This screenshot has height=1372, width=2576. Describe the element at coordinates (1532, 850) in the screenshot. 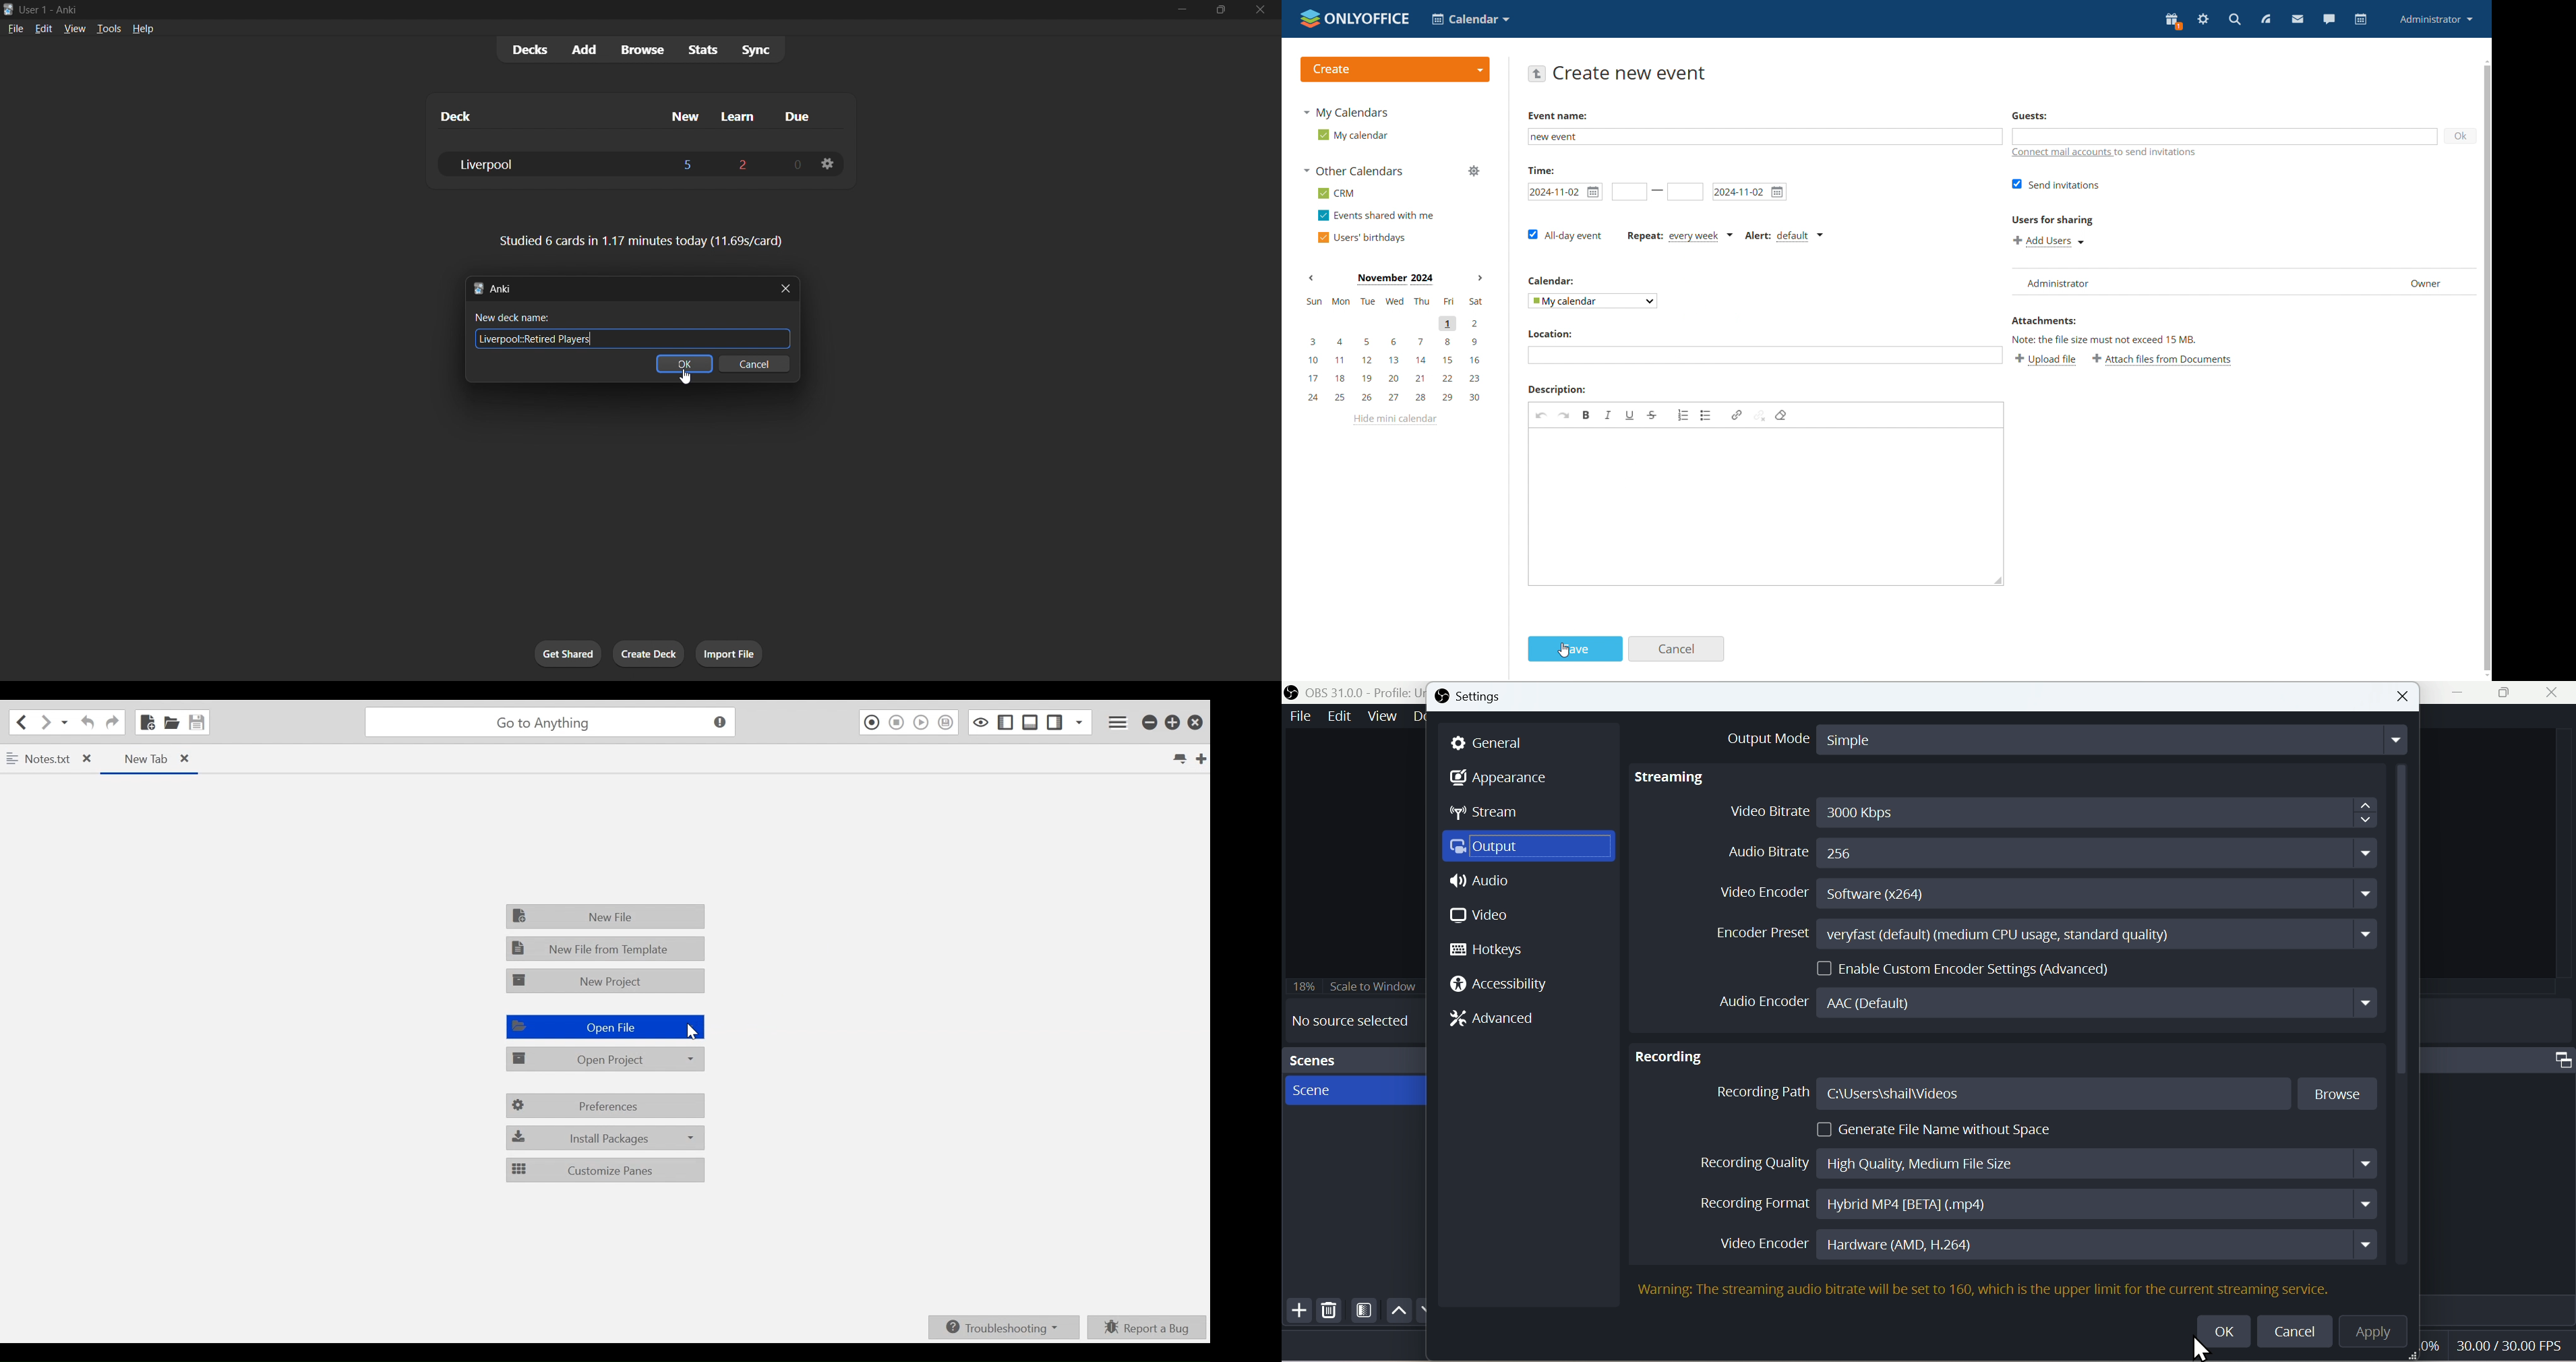

I see `Output` at that location.